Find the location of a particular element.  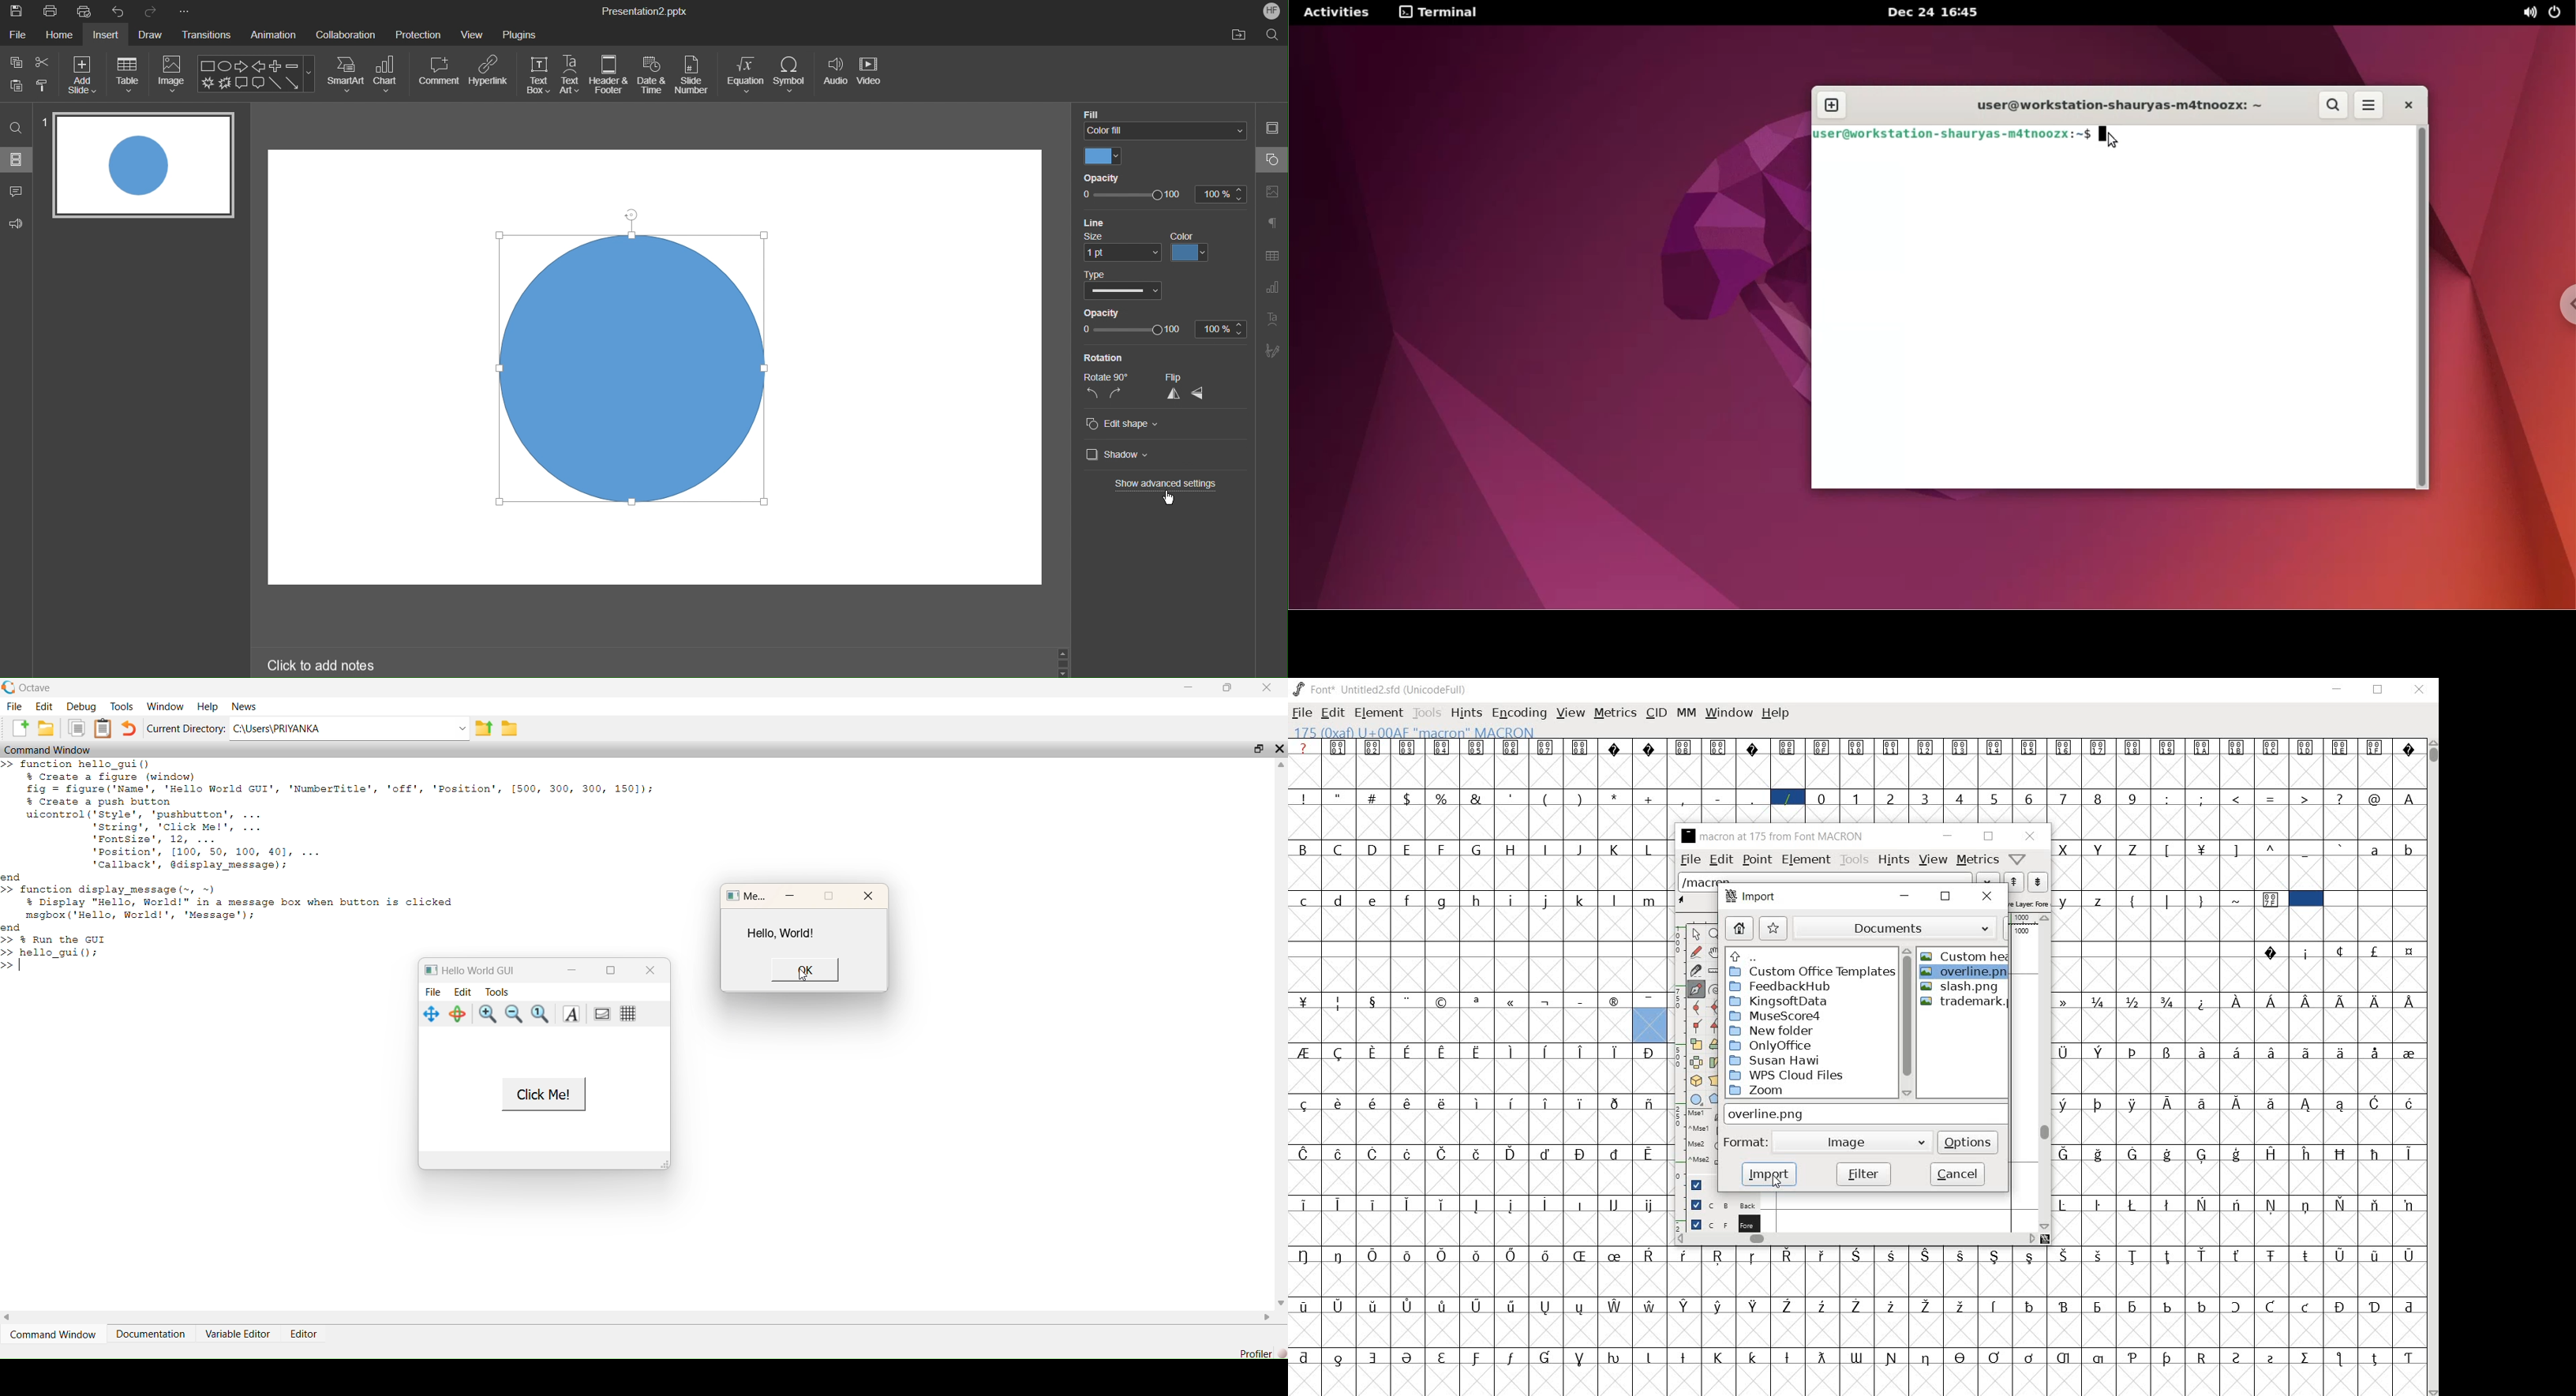

Symbol is located at coordinates (2410, 1052).